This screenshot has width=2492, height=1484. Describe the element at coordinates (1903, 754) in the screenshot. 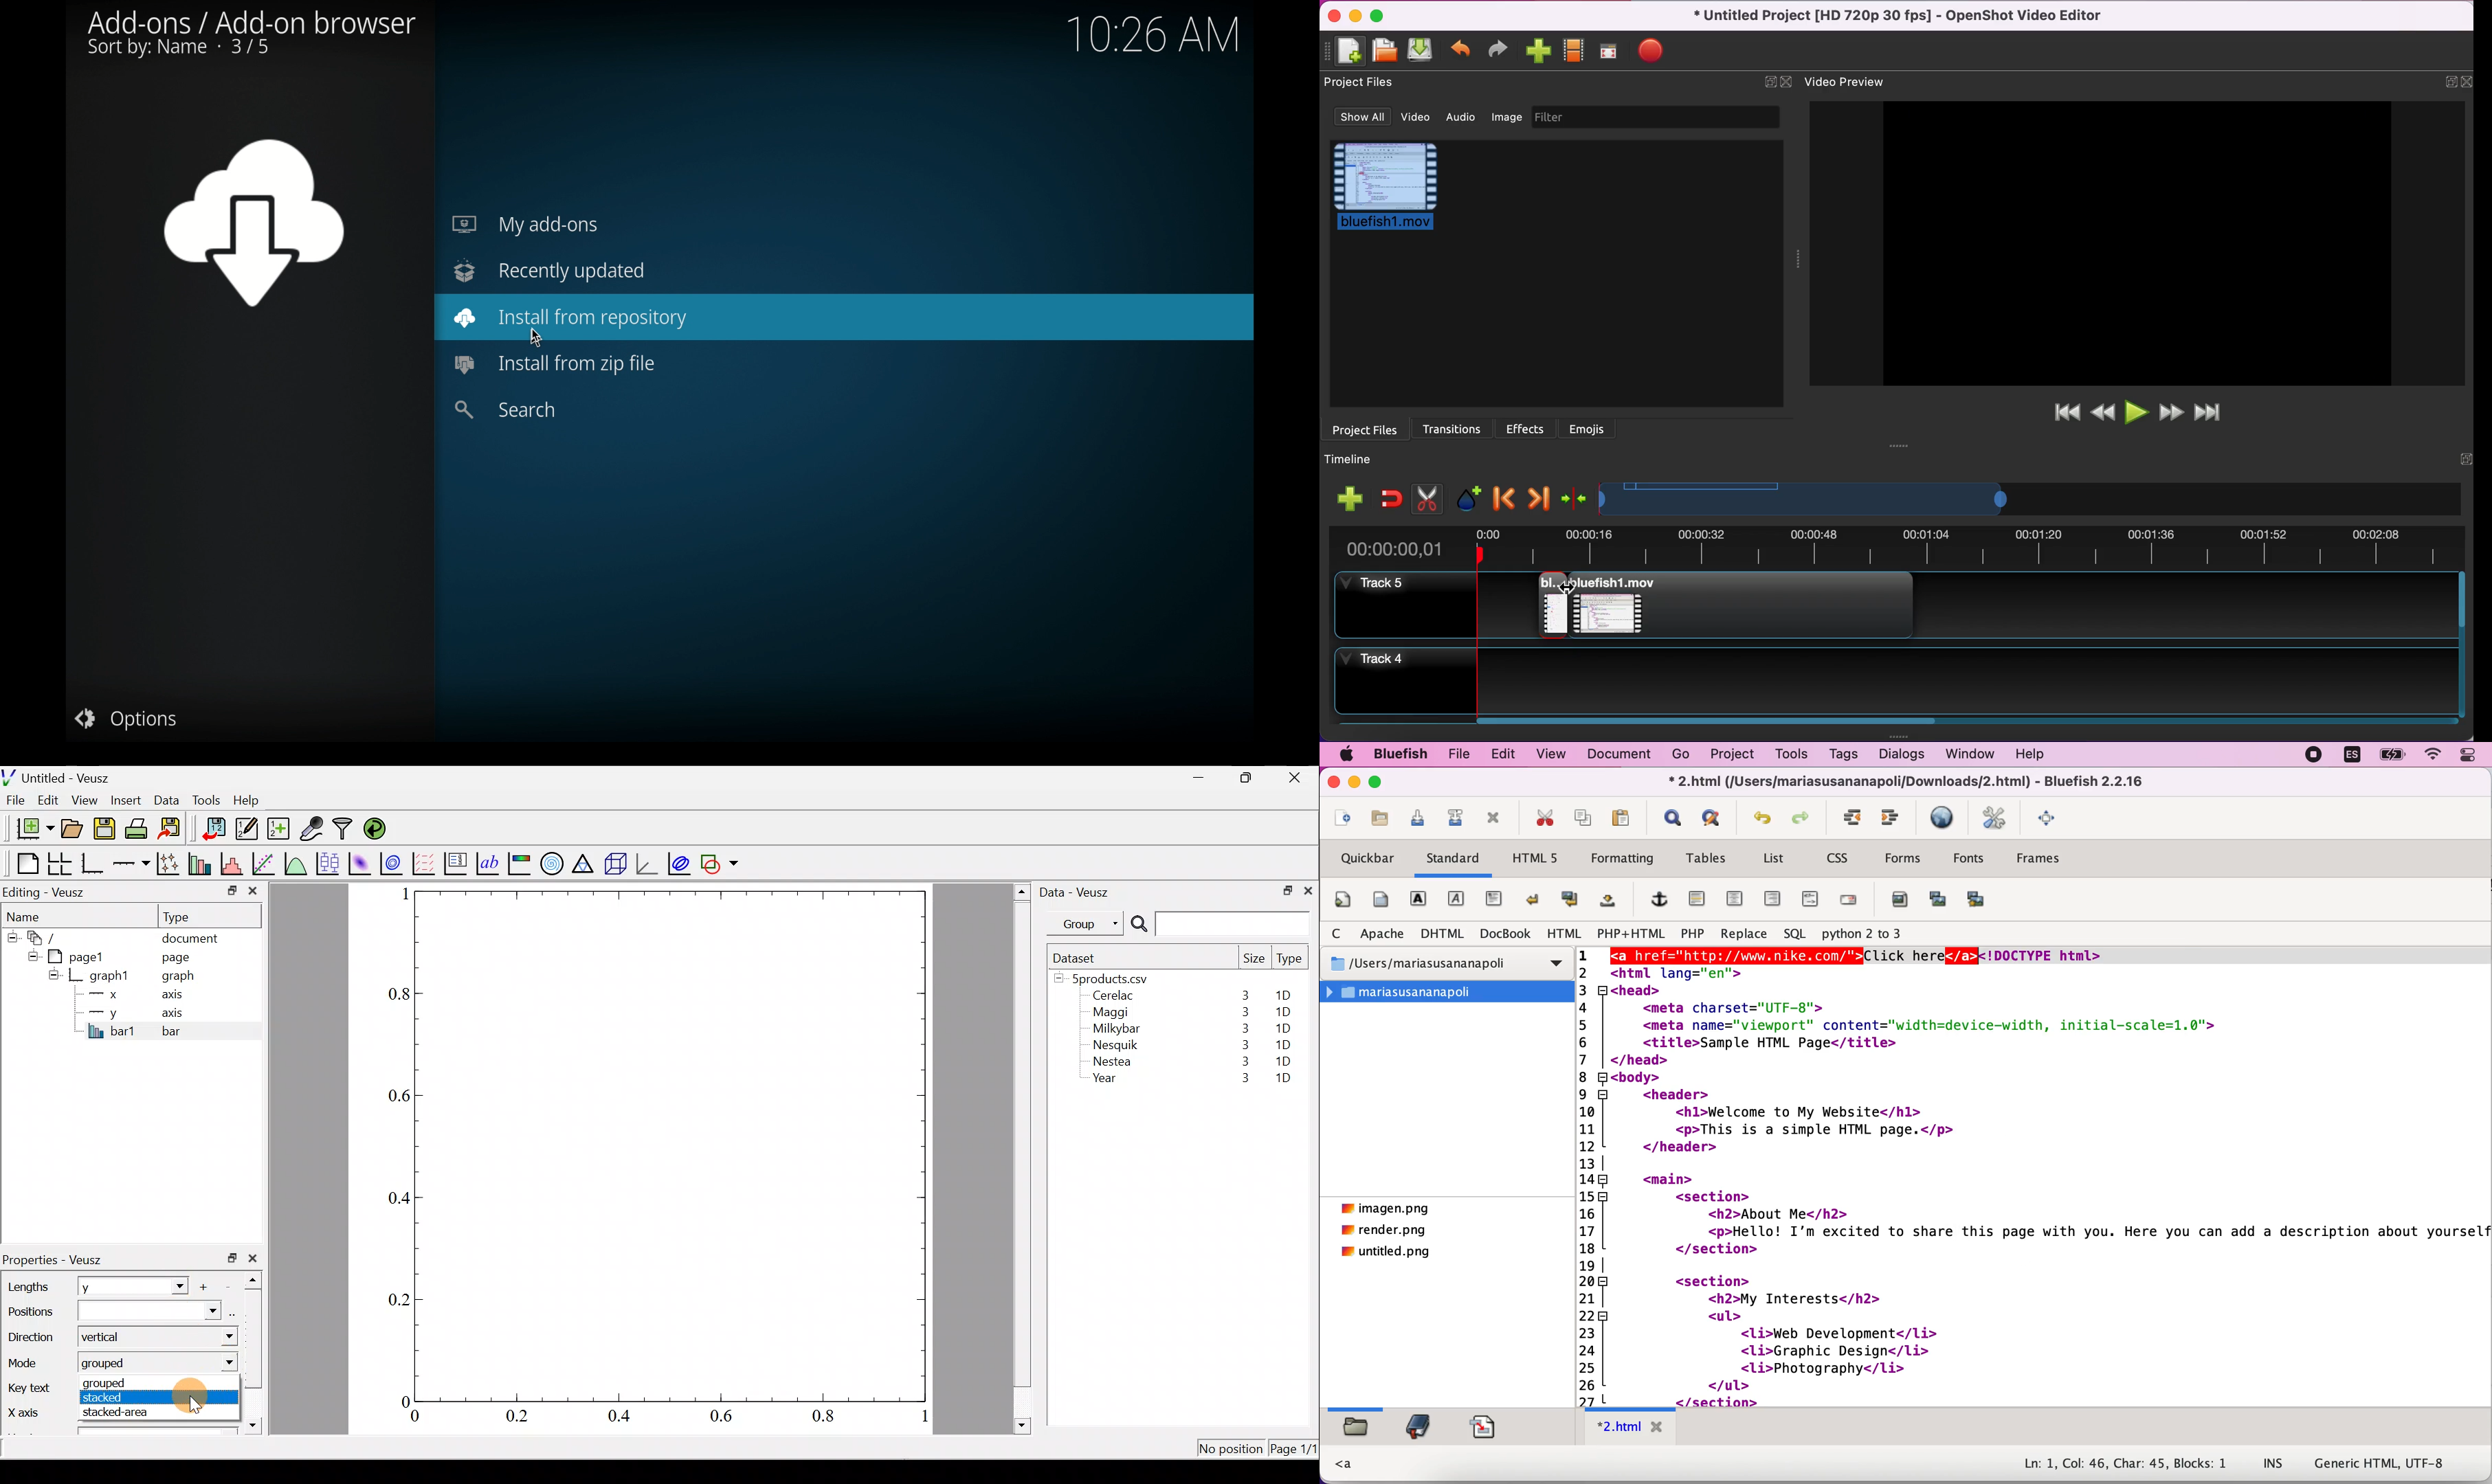

I see `dialogs` at that location.